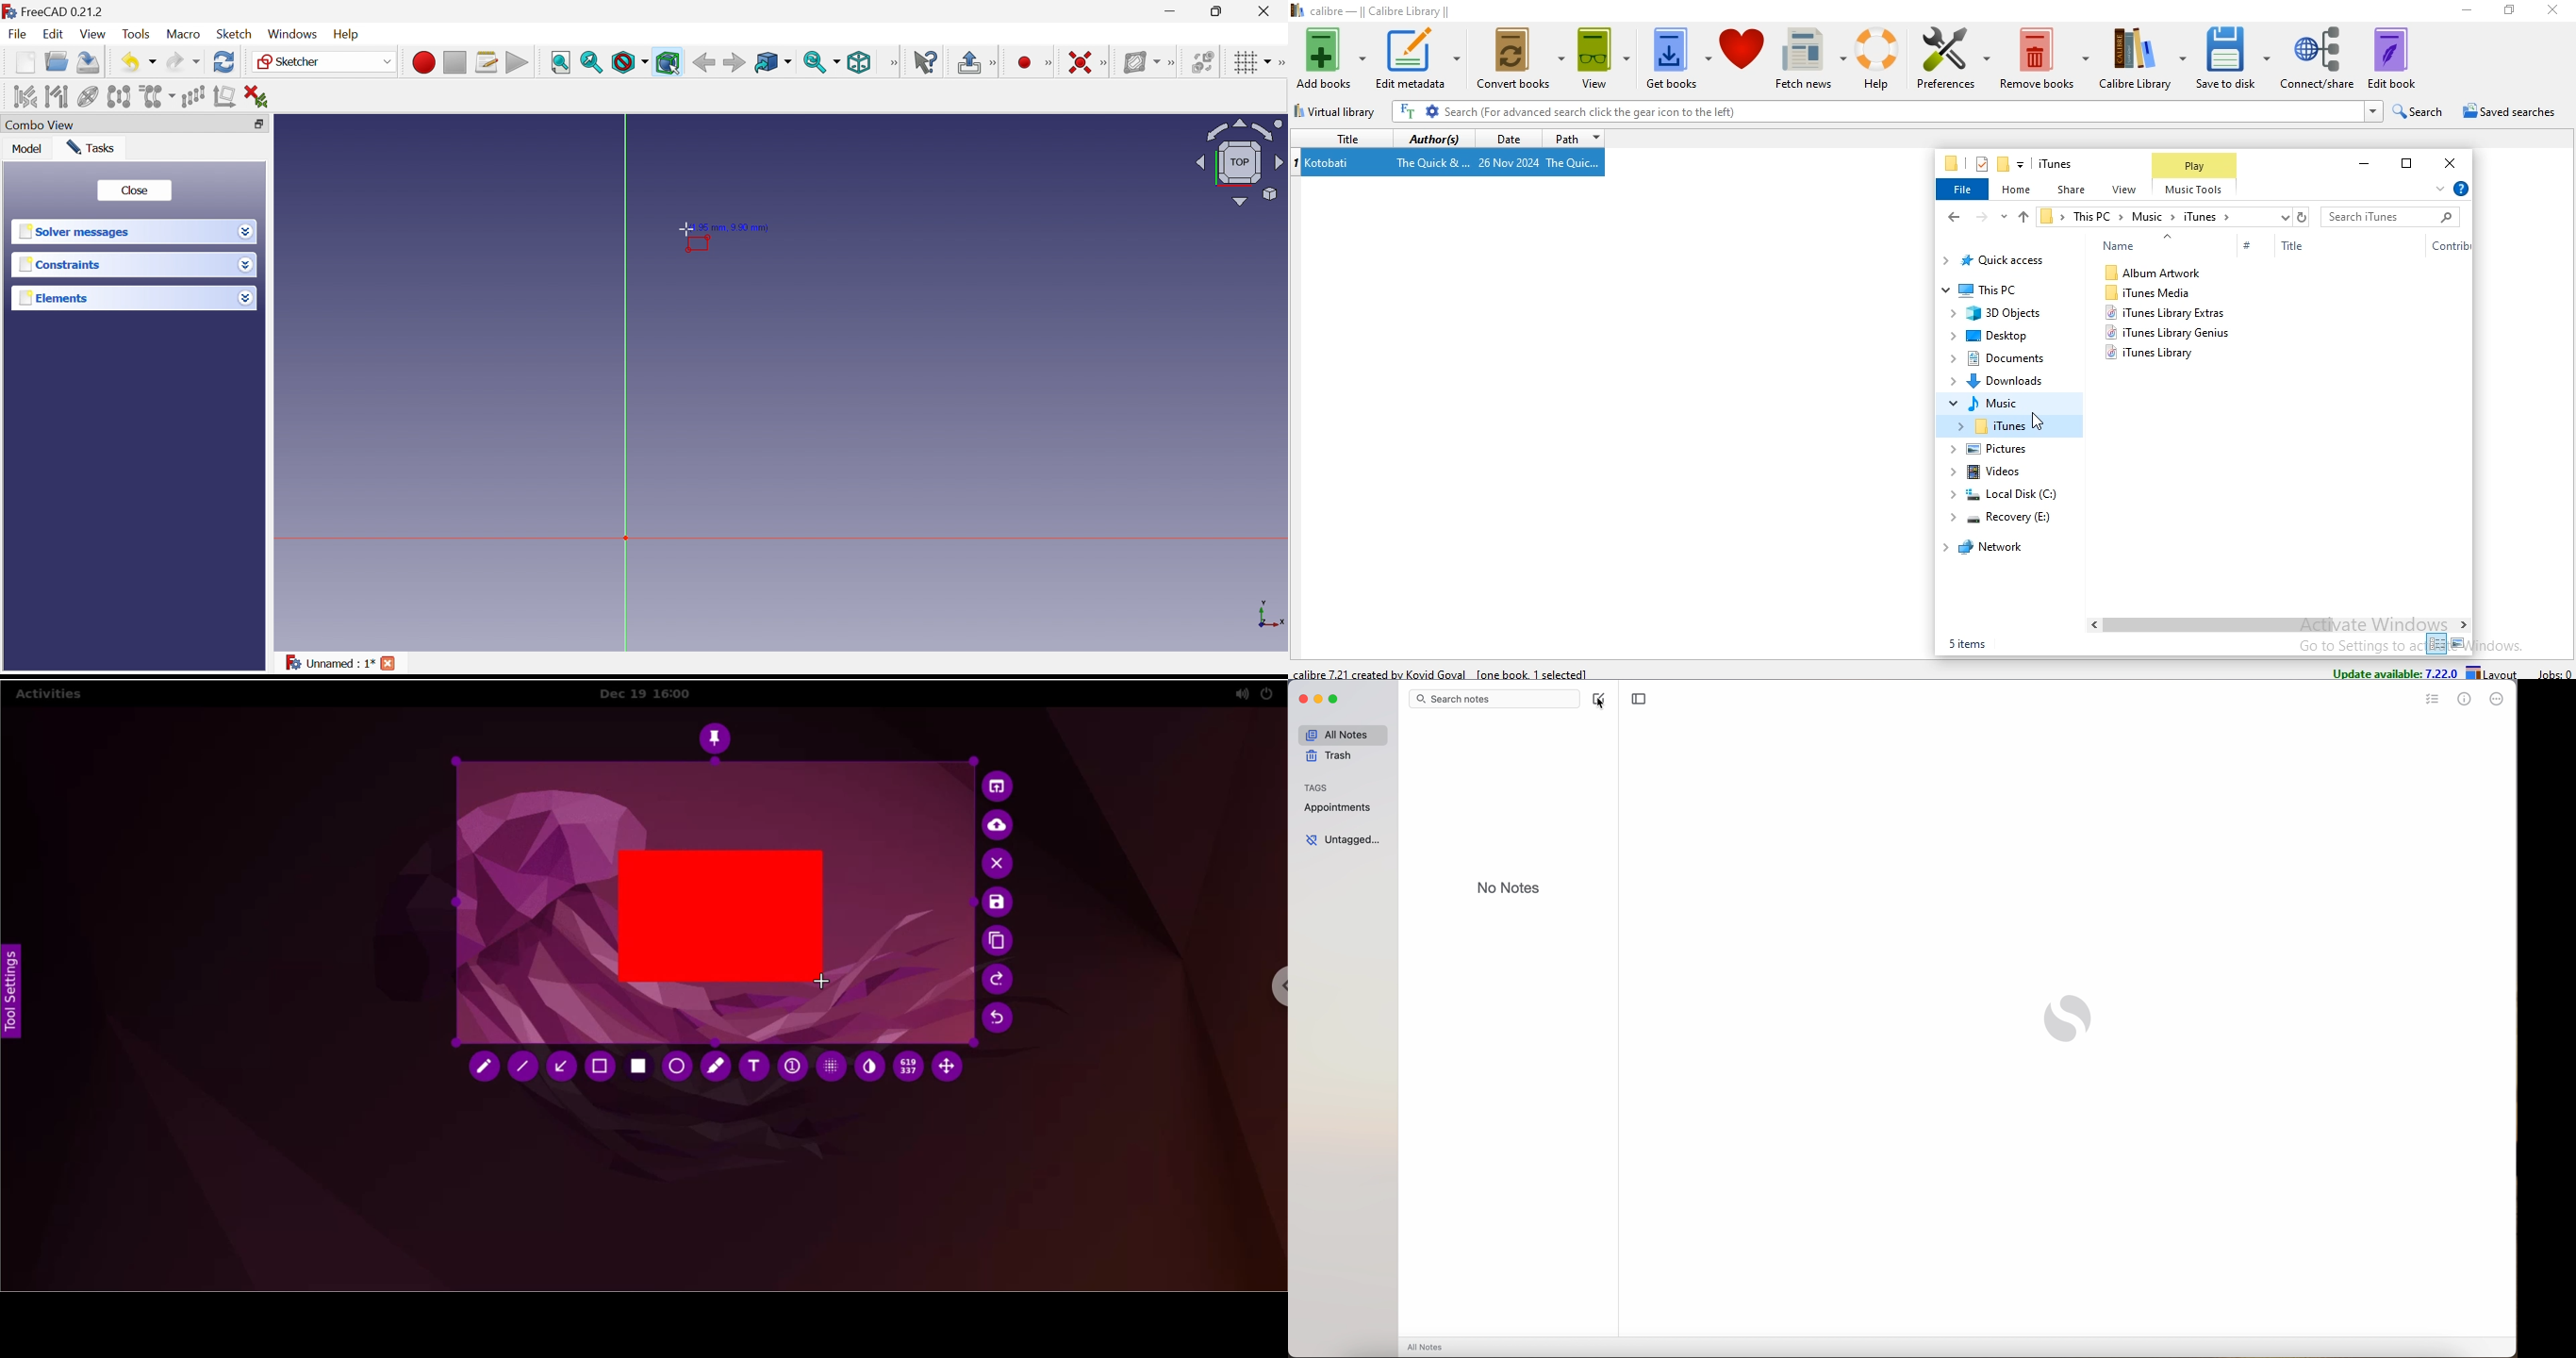 The height and width of the screenshot is (1372, 2576). What do you see at coordinates (1999, 520) in the screenshot?
I see `recovery (E:)` at bounding box center [1999, 520].